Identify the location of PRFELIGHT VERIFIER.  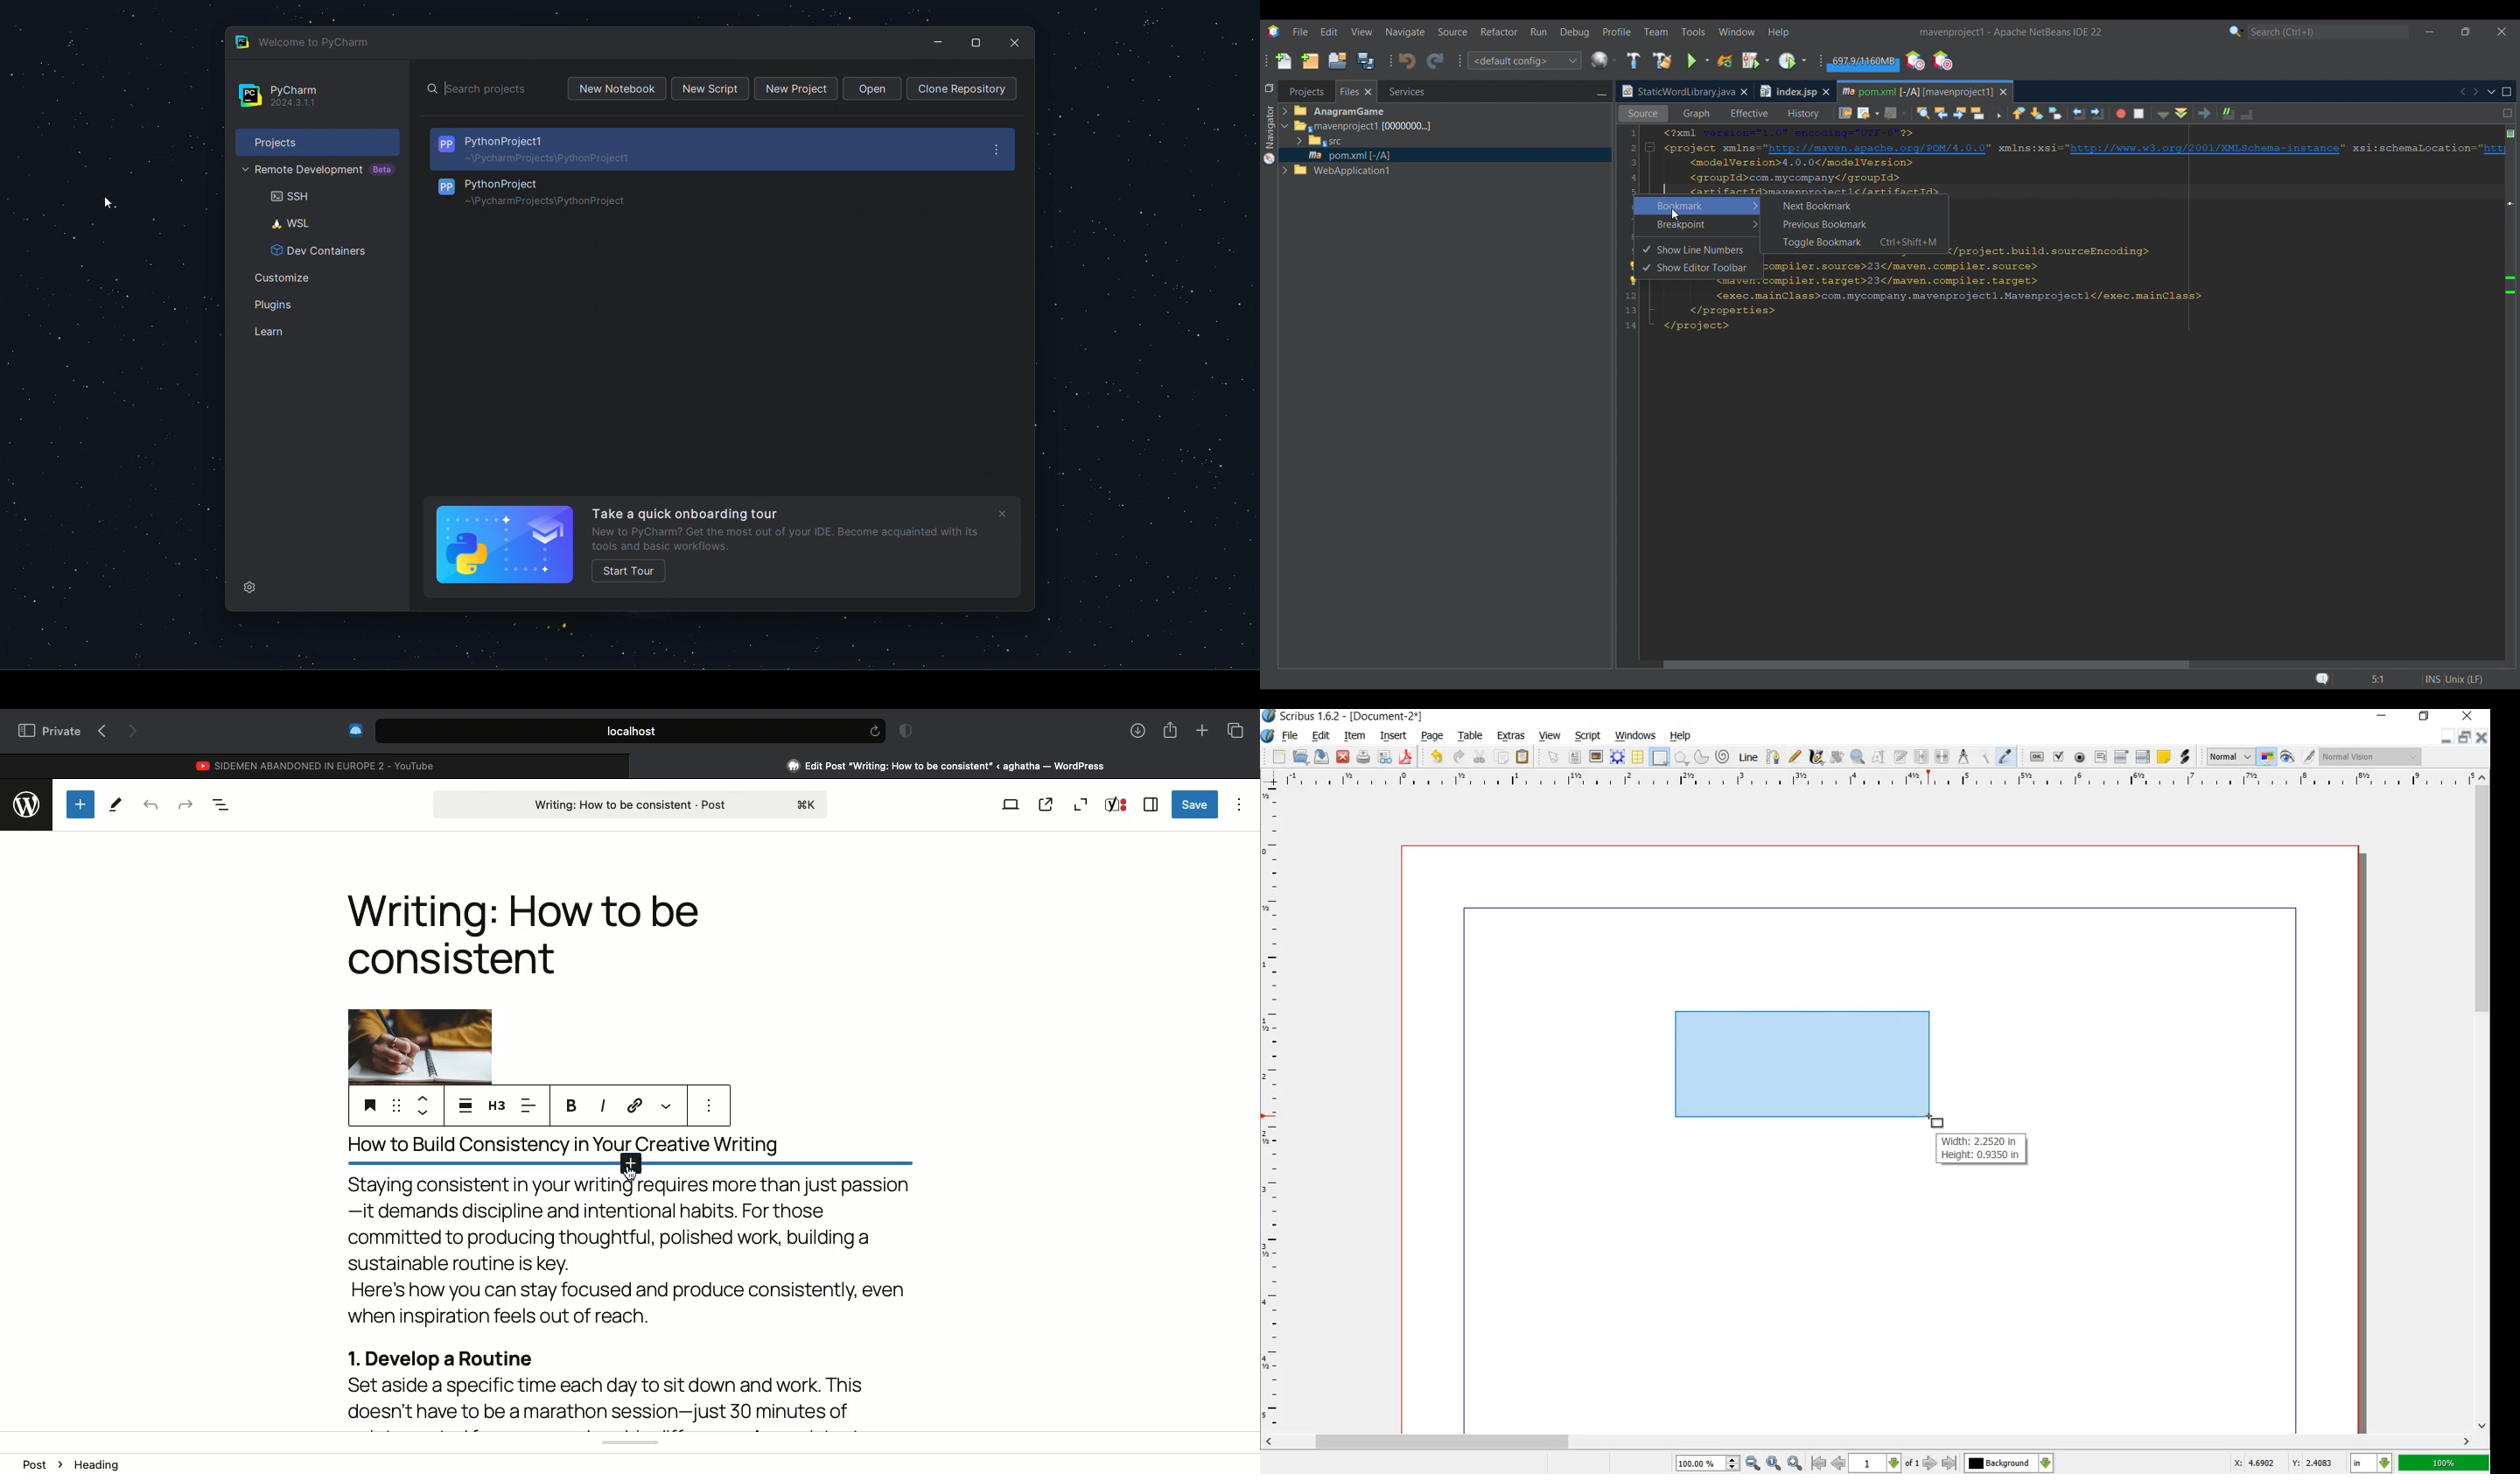
(1385, 758).